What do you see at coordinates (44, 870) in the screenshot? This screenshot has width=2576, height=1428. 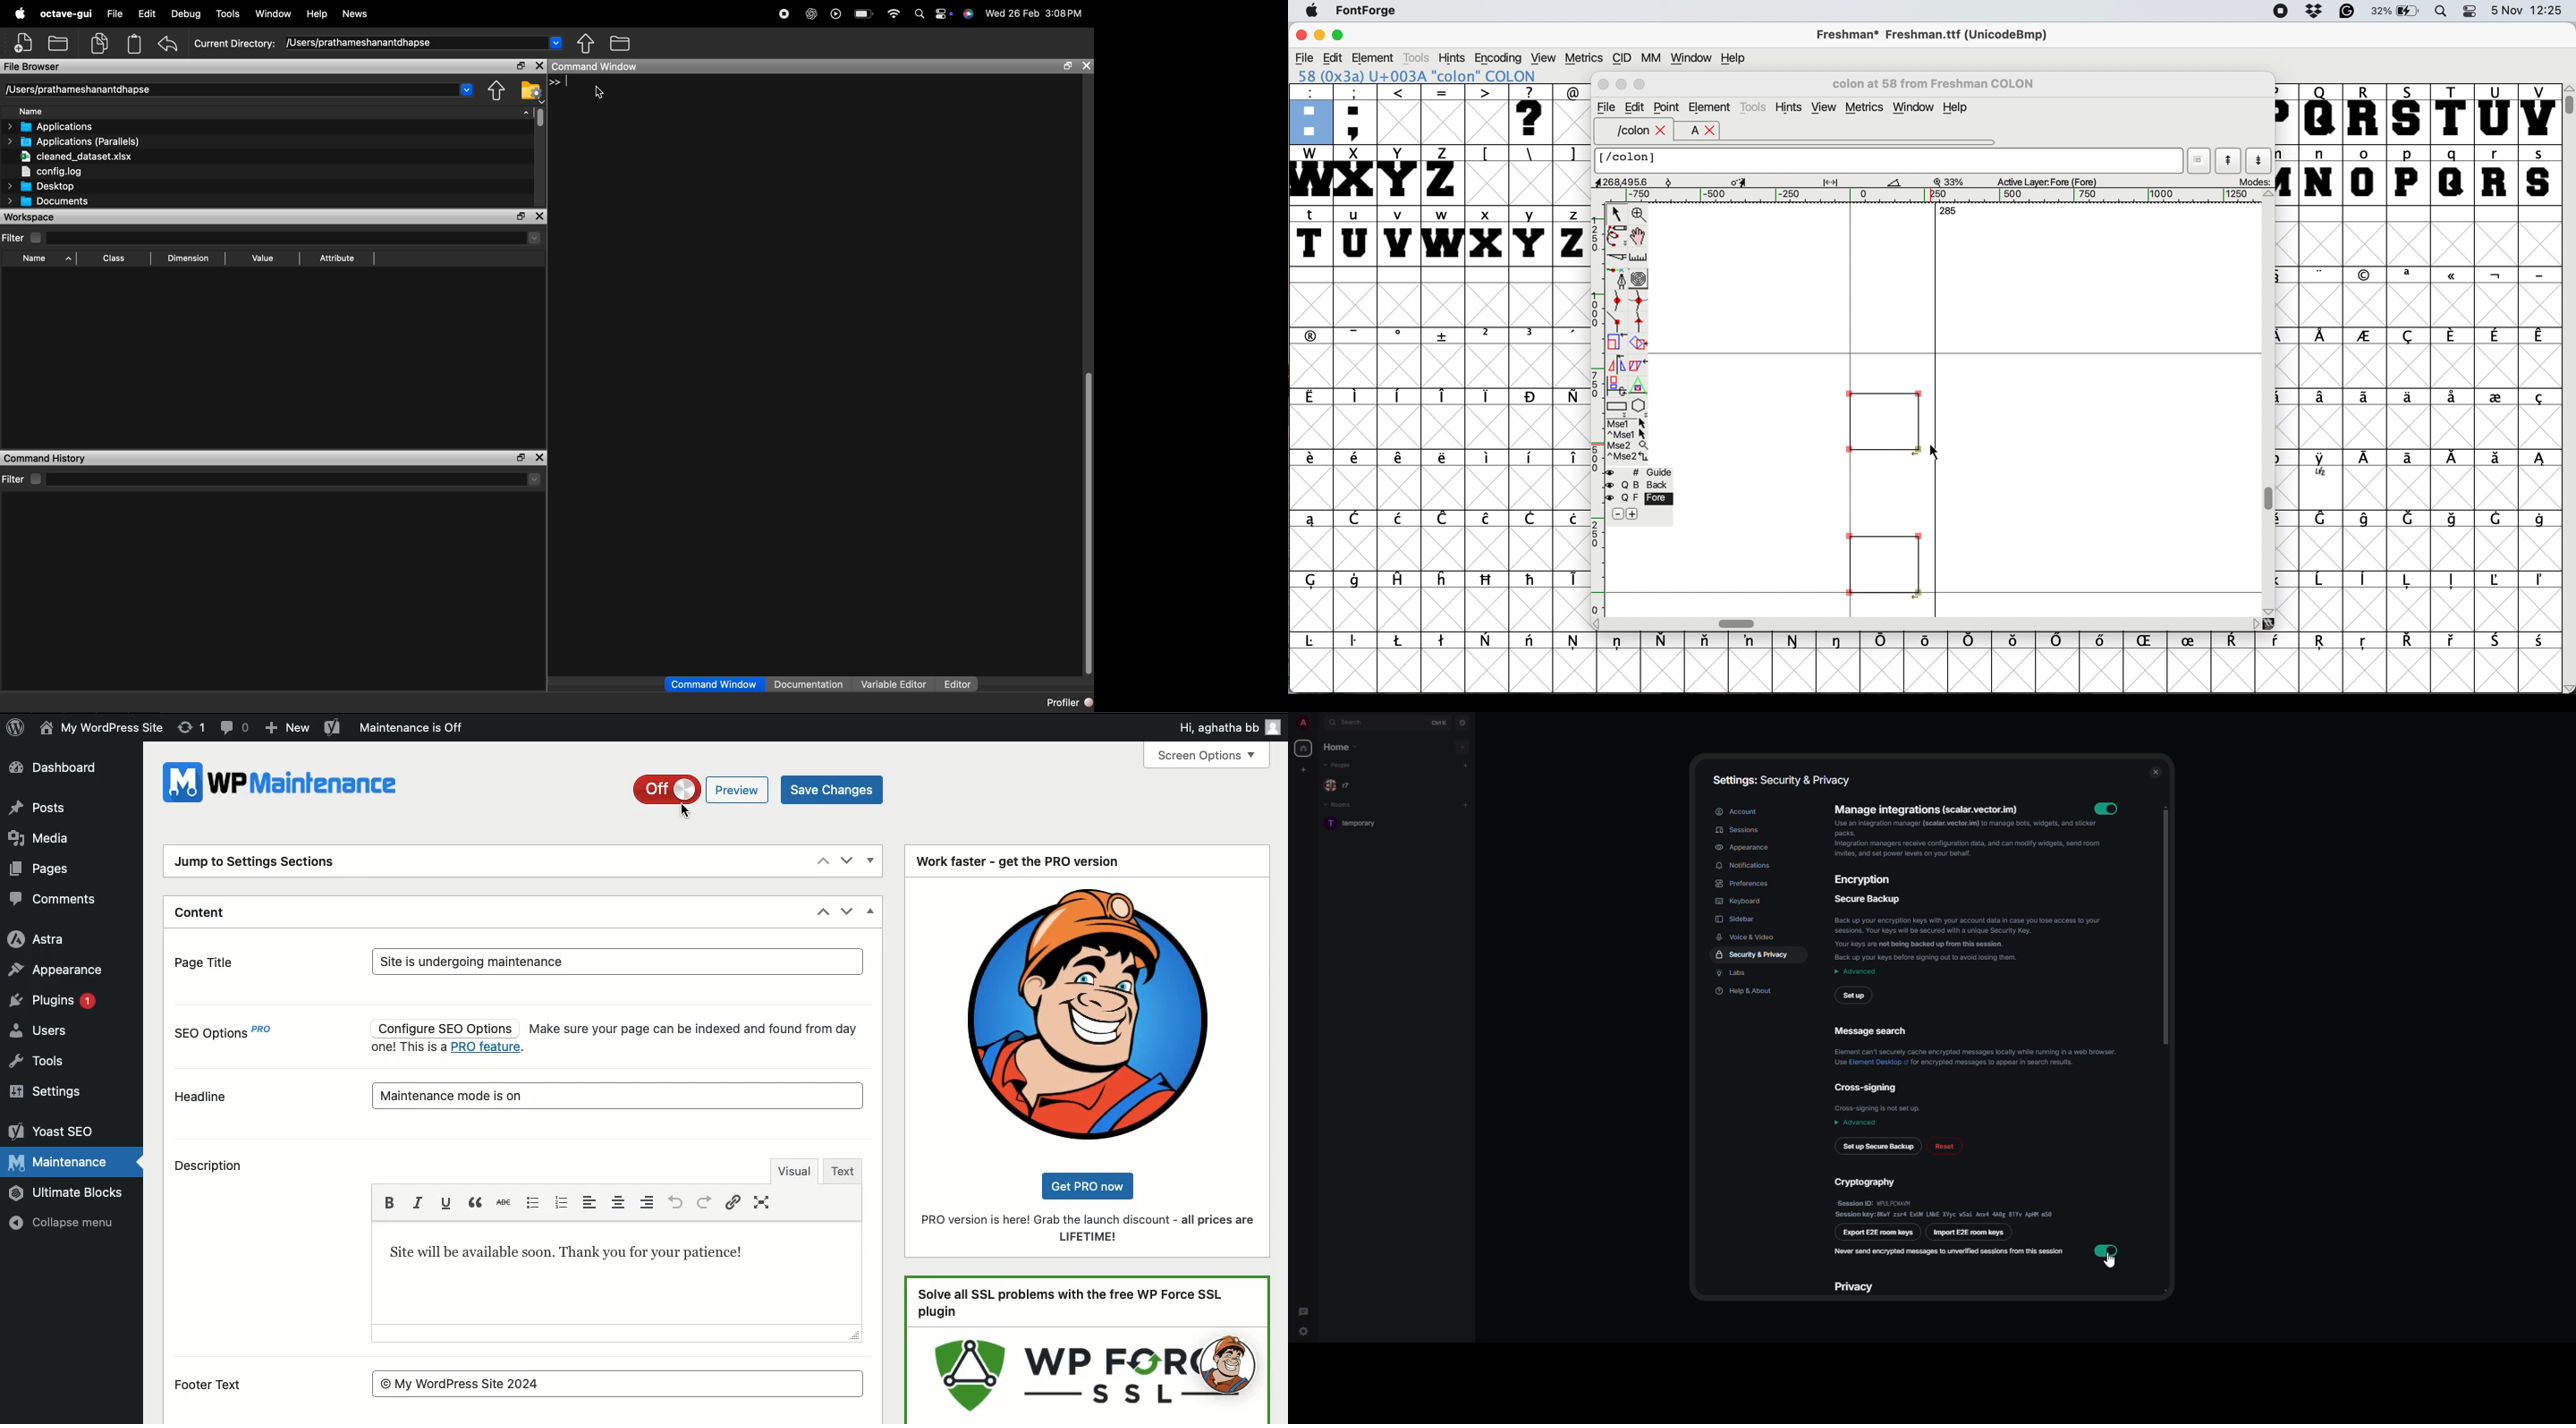 I see `Pages` at bounding box center [44, 870].